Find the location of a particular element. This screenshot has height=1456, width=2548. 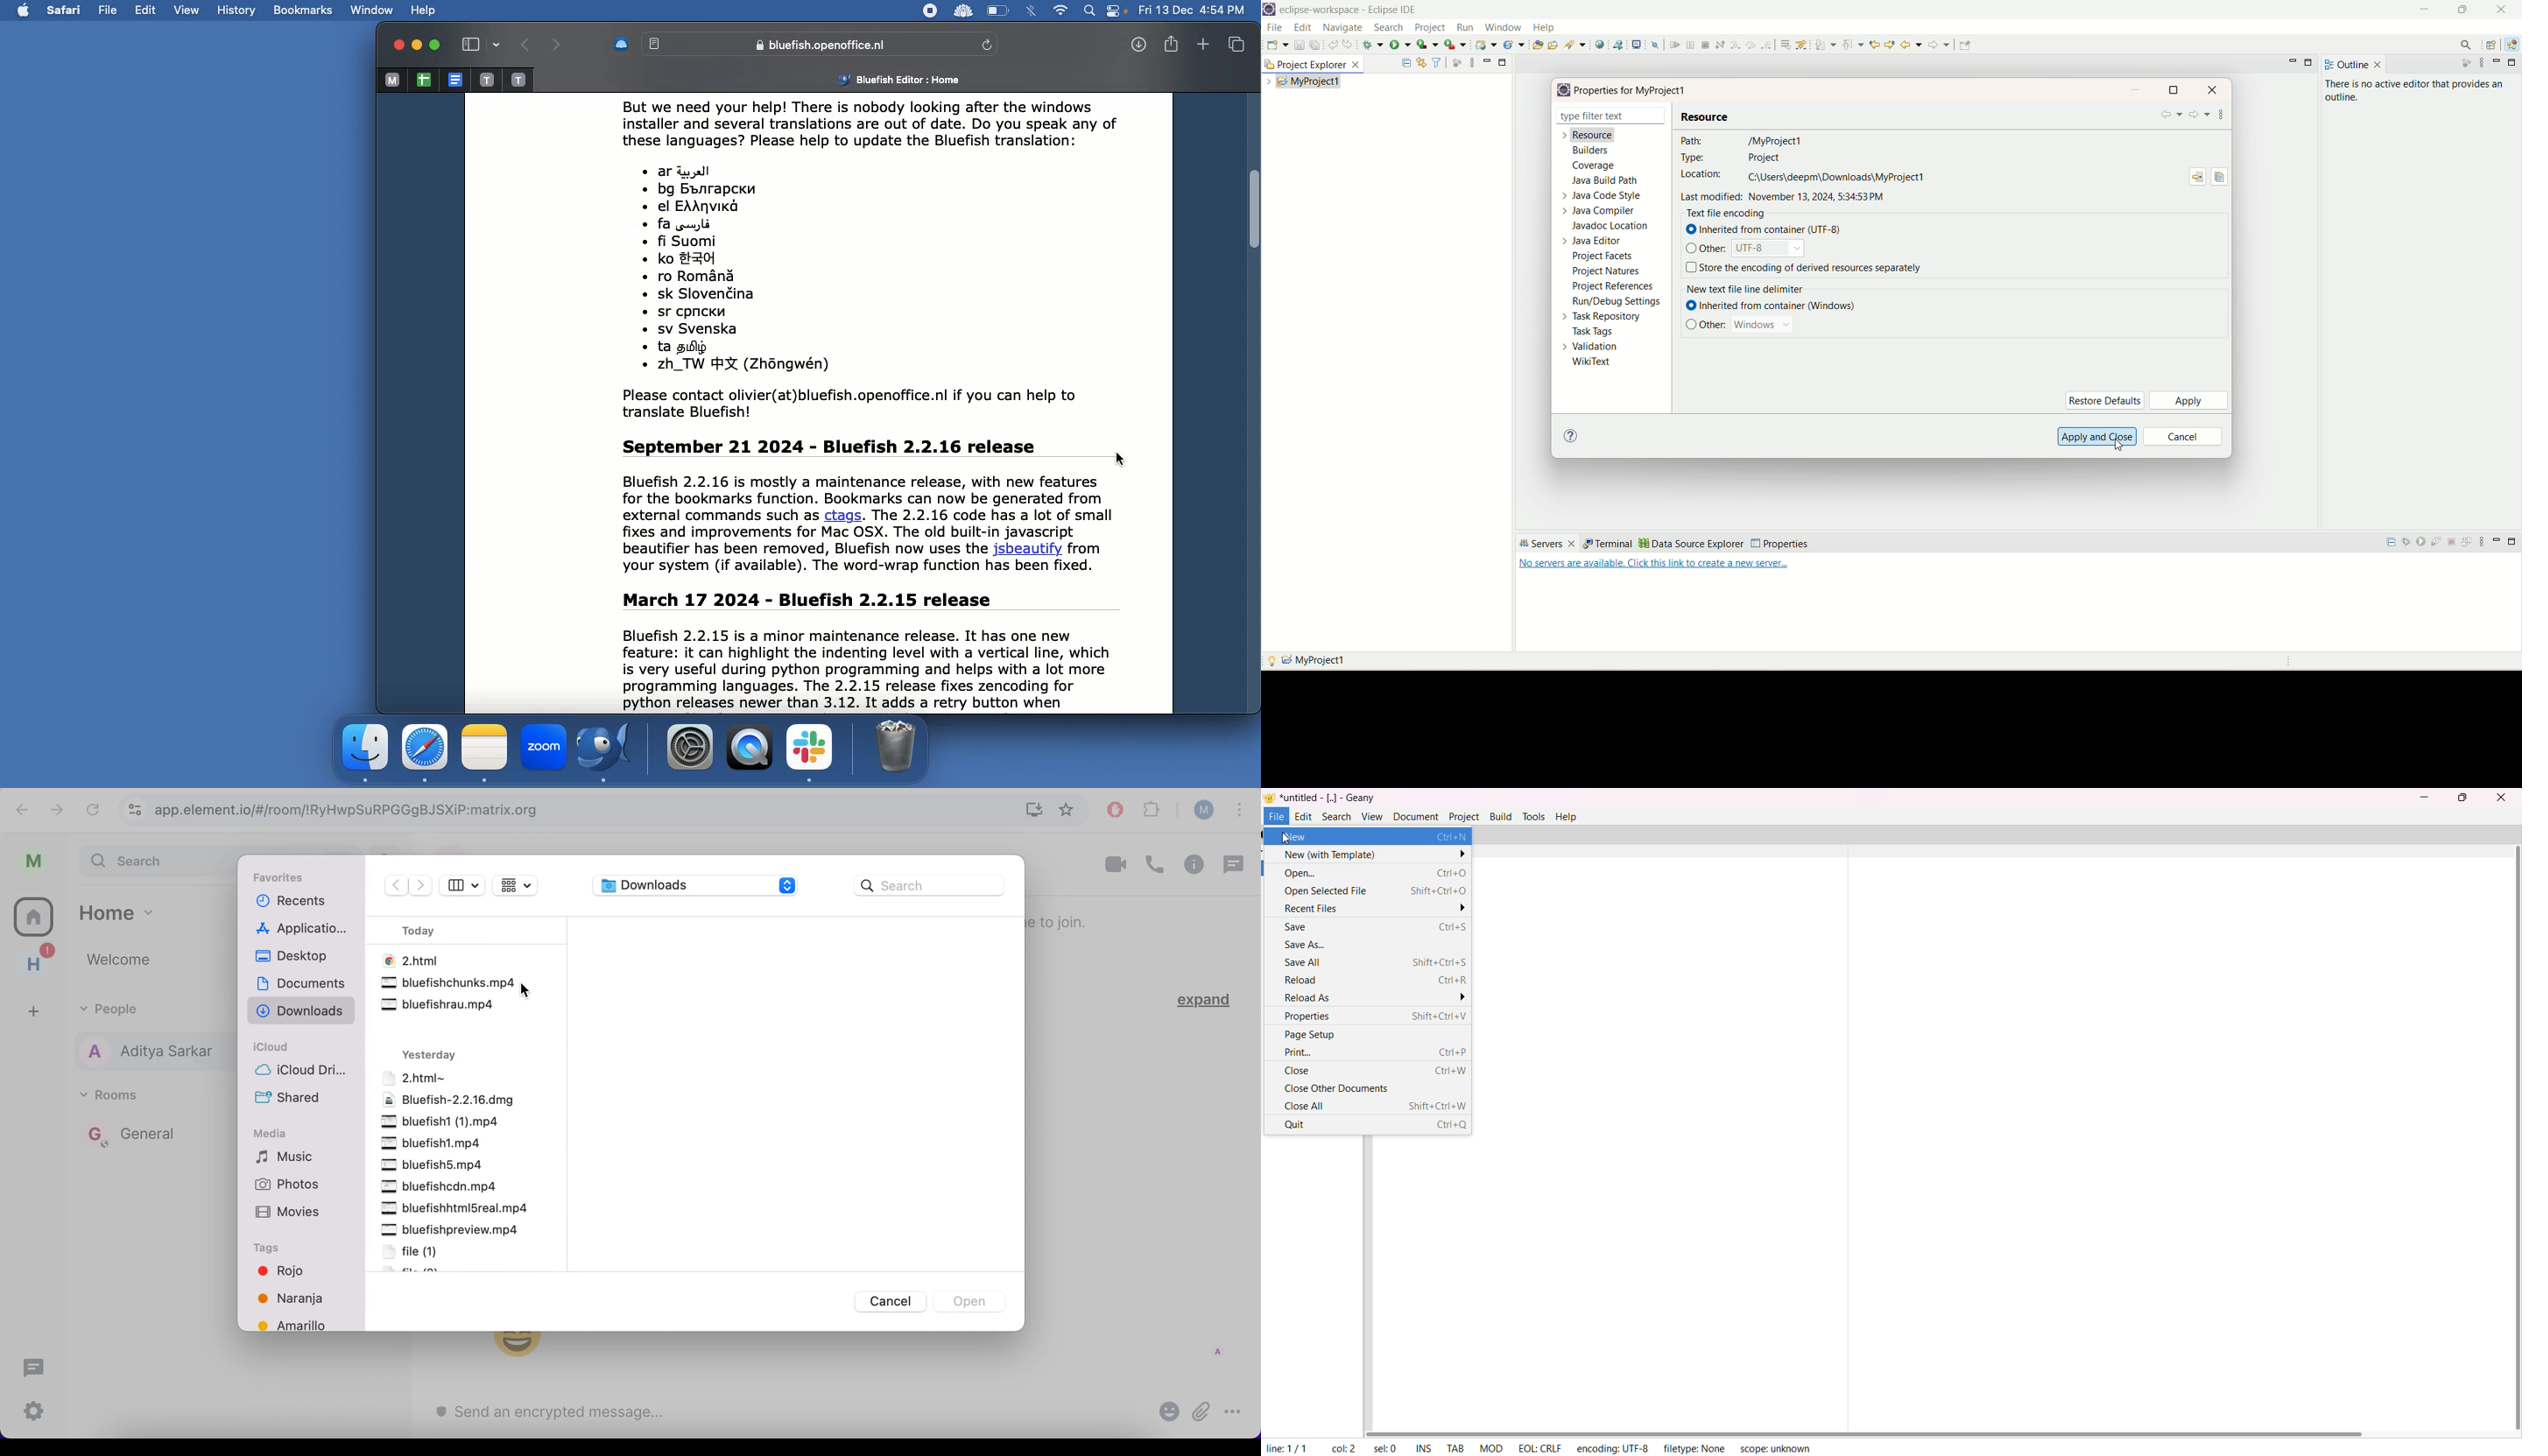

other is located at coordinates (1715, 324).